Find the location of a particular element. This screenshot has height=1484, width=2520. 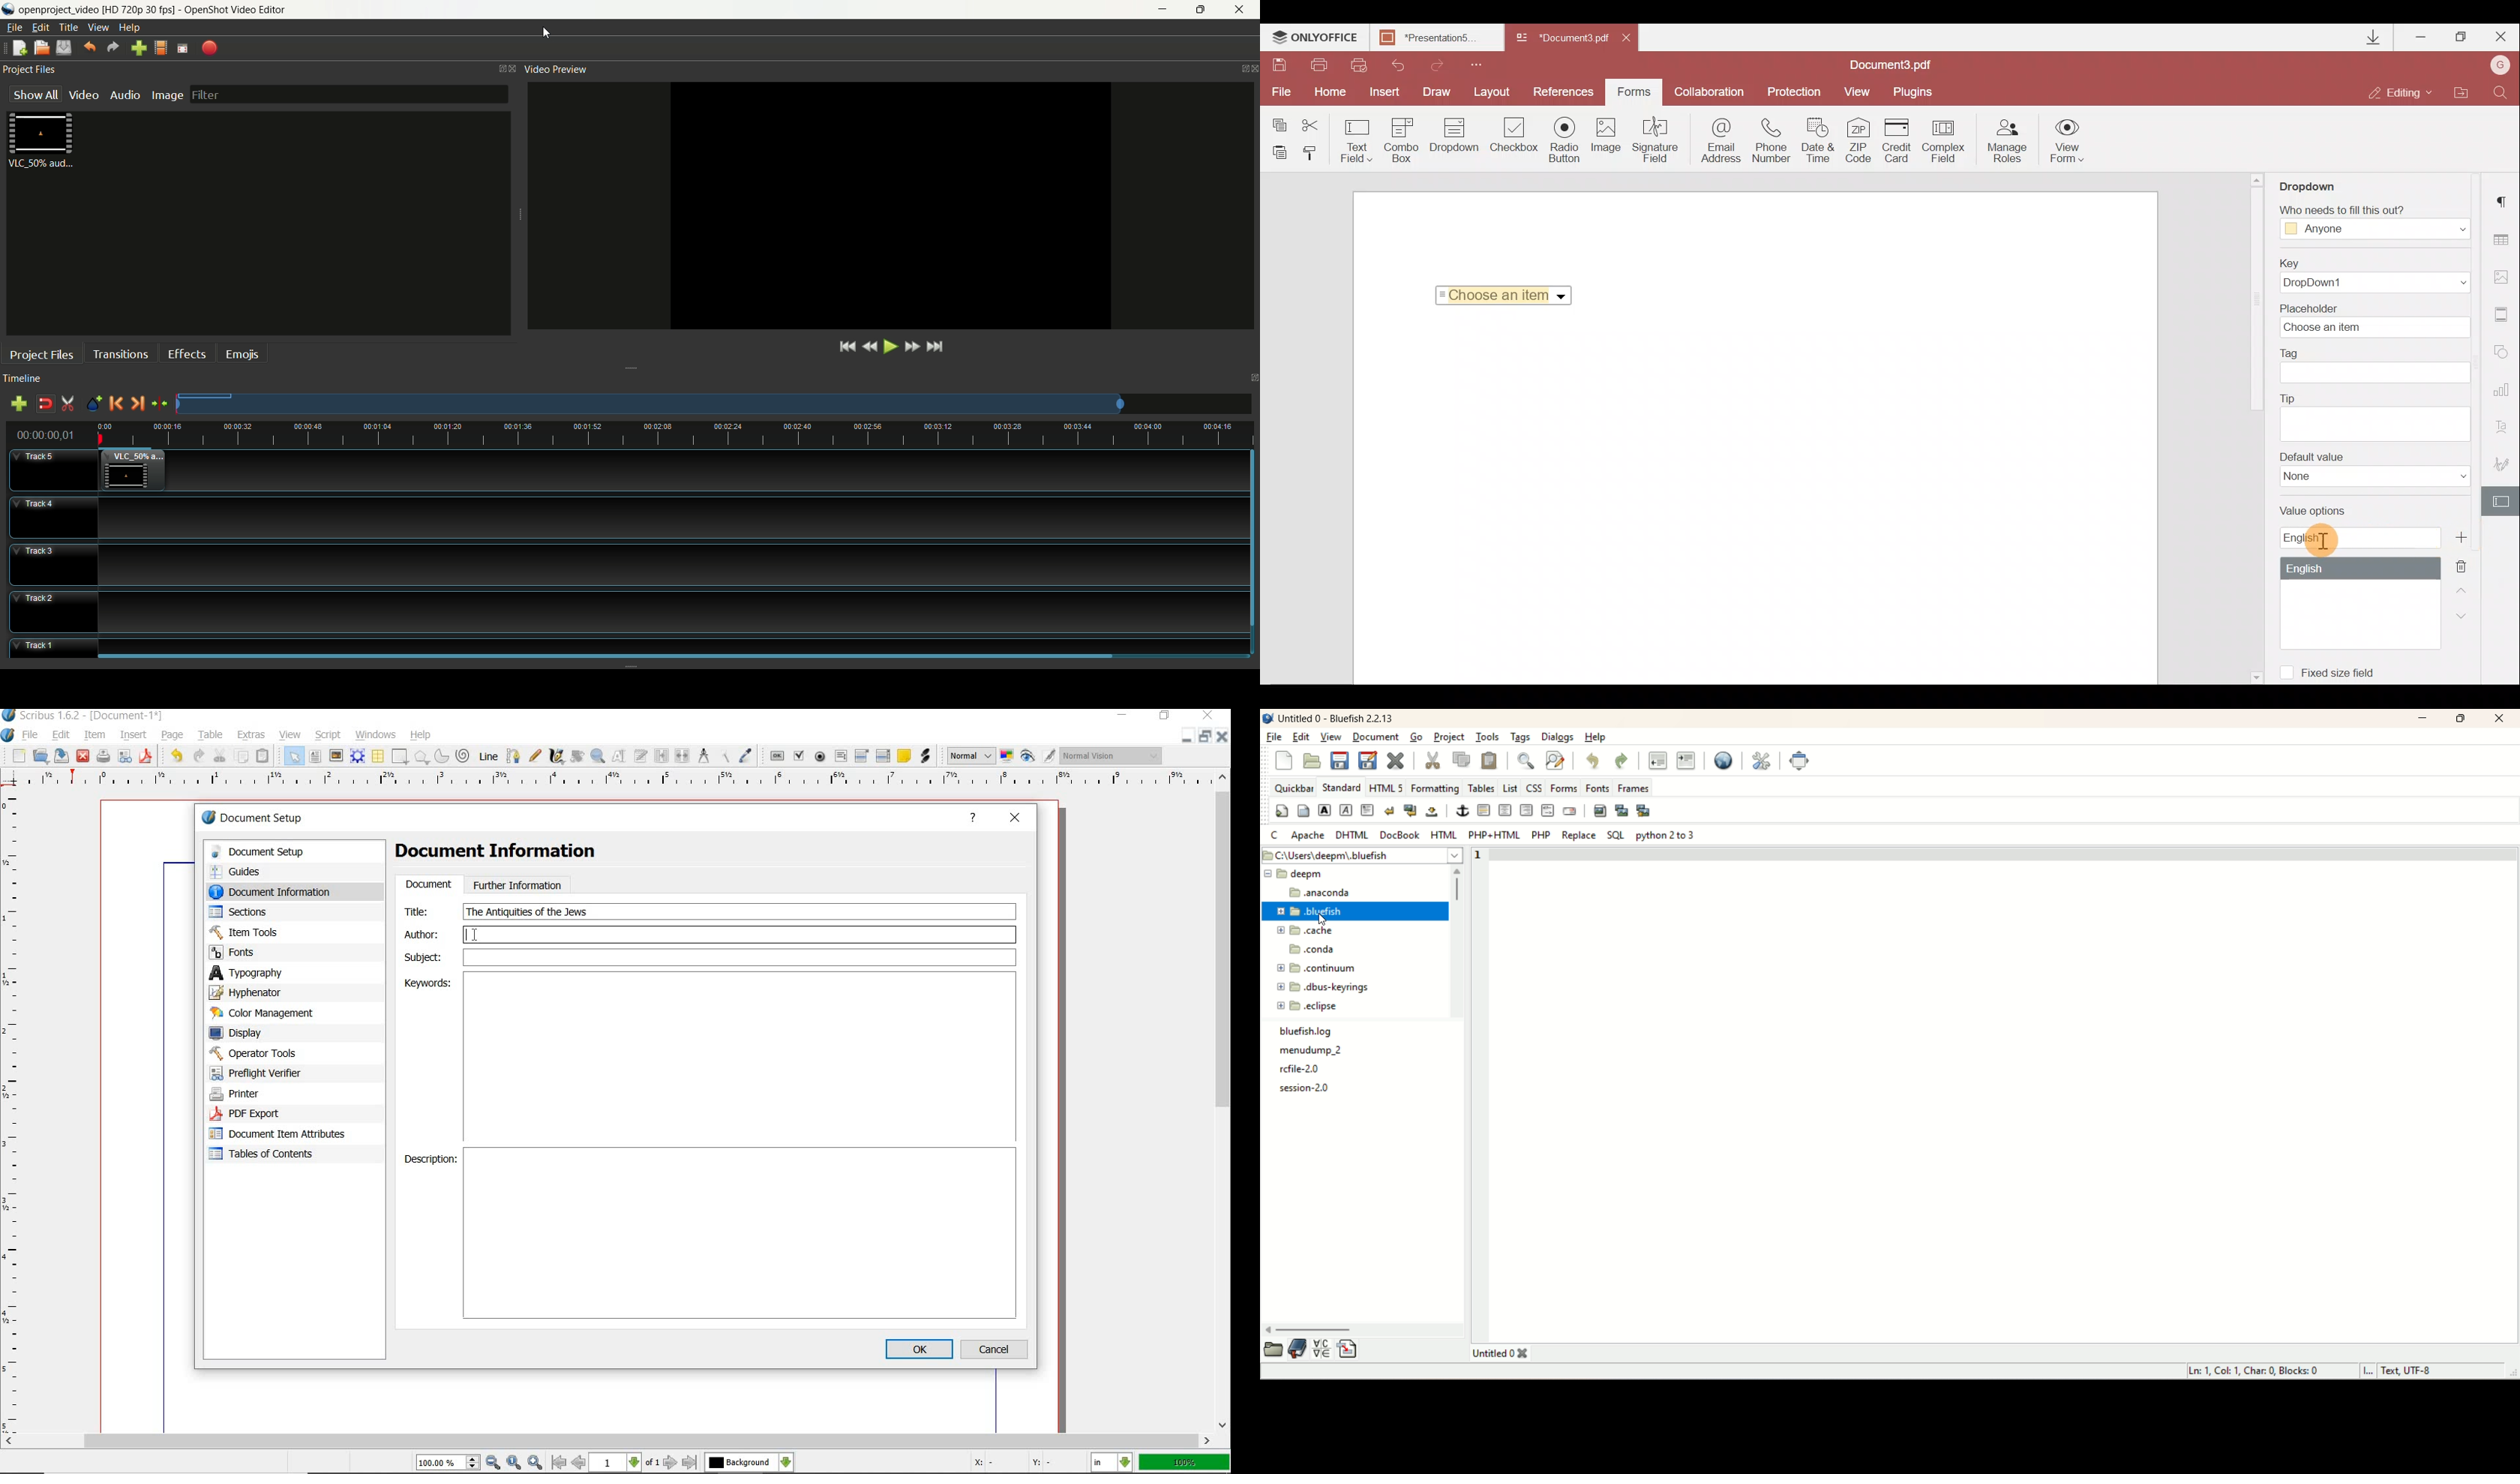

select image preview mode is located at coordinates (971, 757).